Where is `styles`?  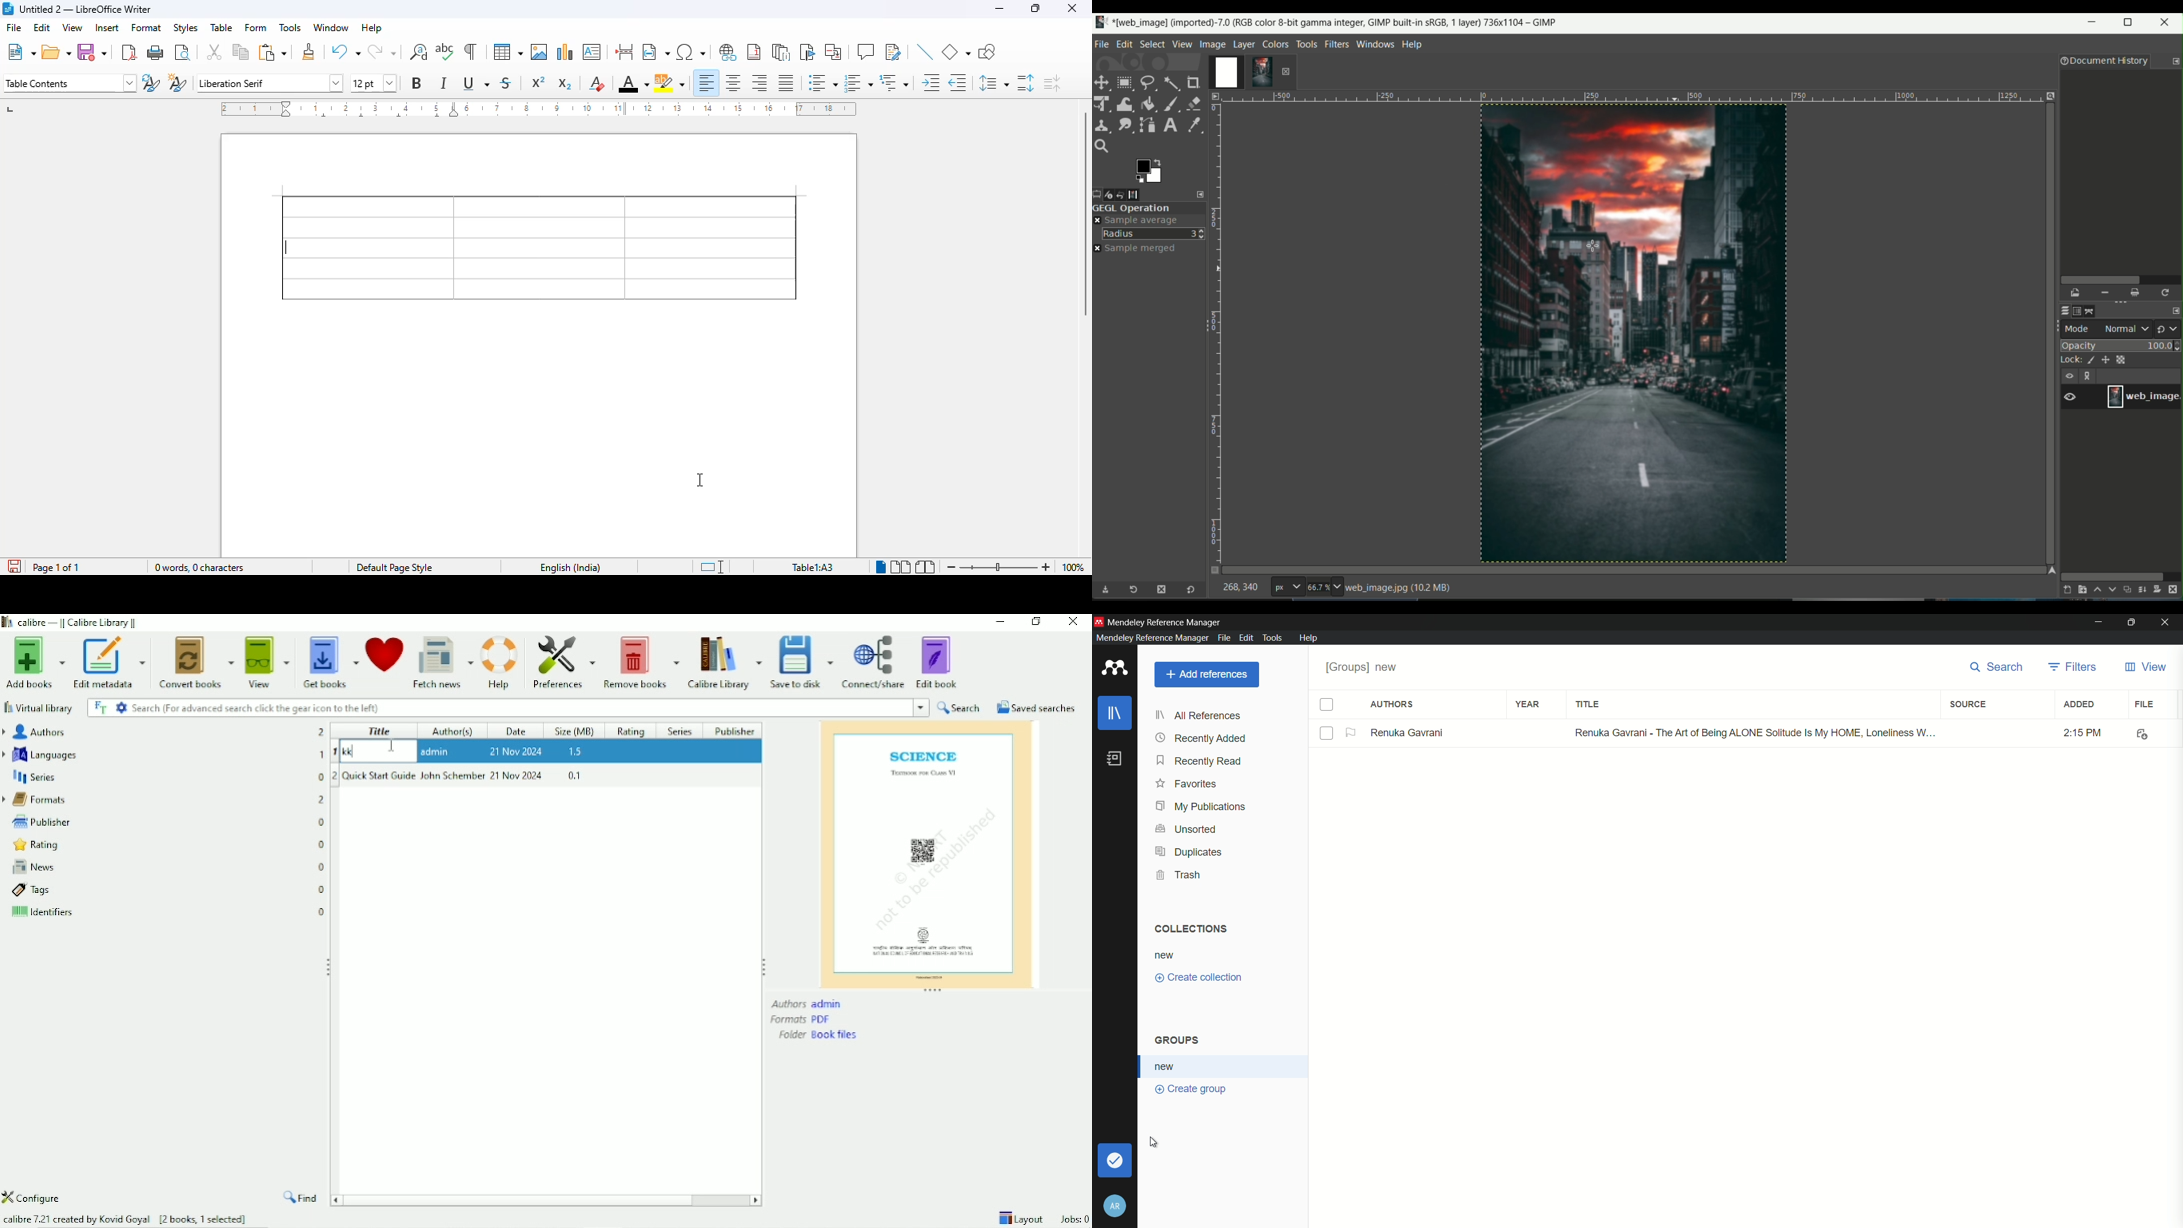 styles is located at coordinates (185, 28).